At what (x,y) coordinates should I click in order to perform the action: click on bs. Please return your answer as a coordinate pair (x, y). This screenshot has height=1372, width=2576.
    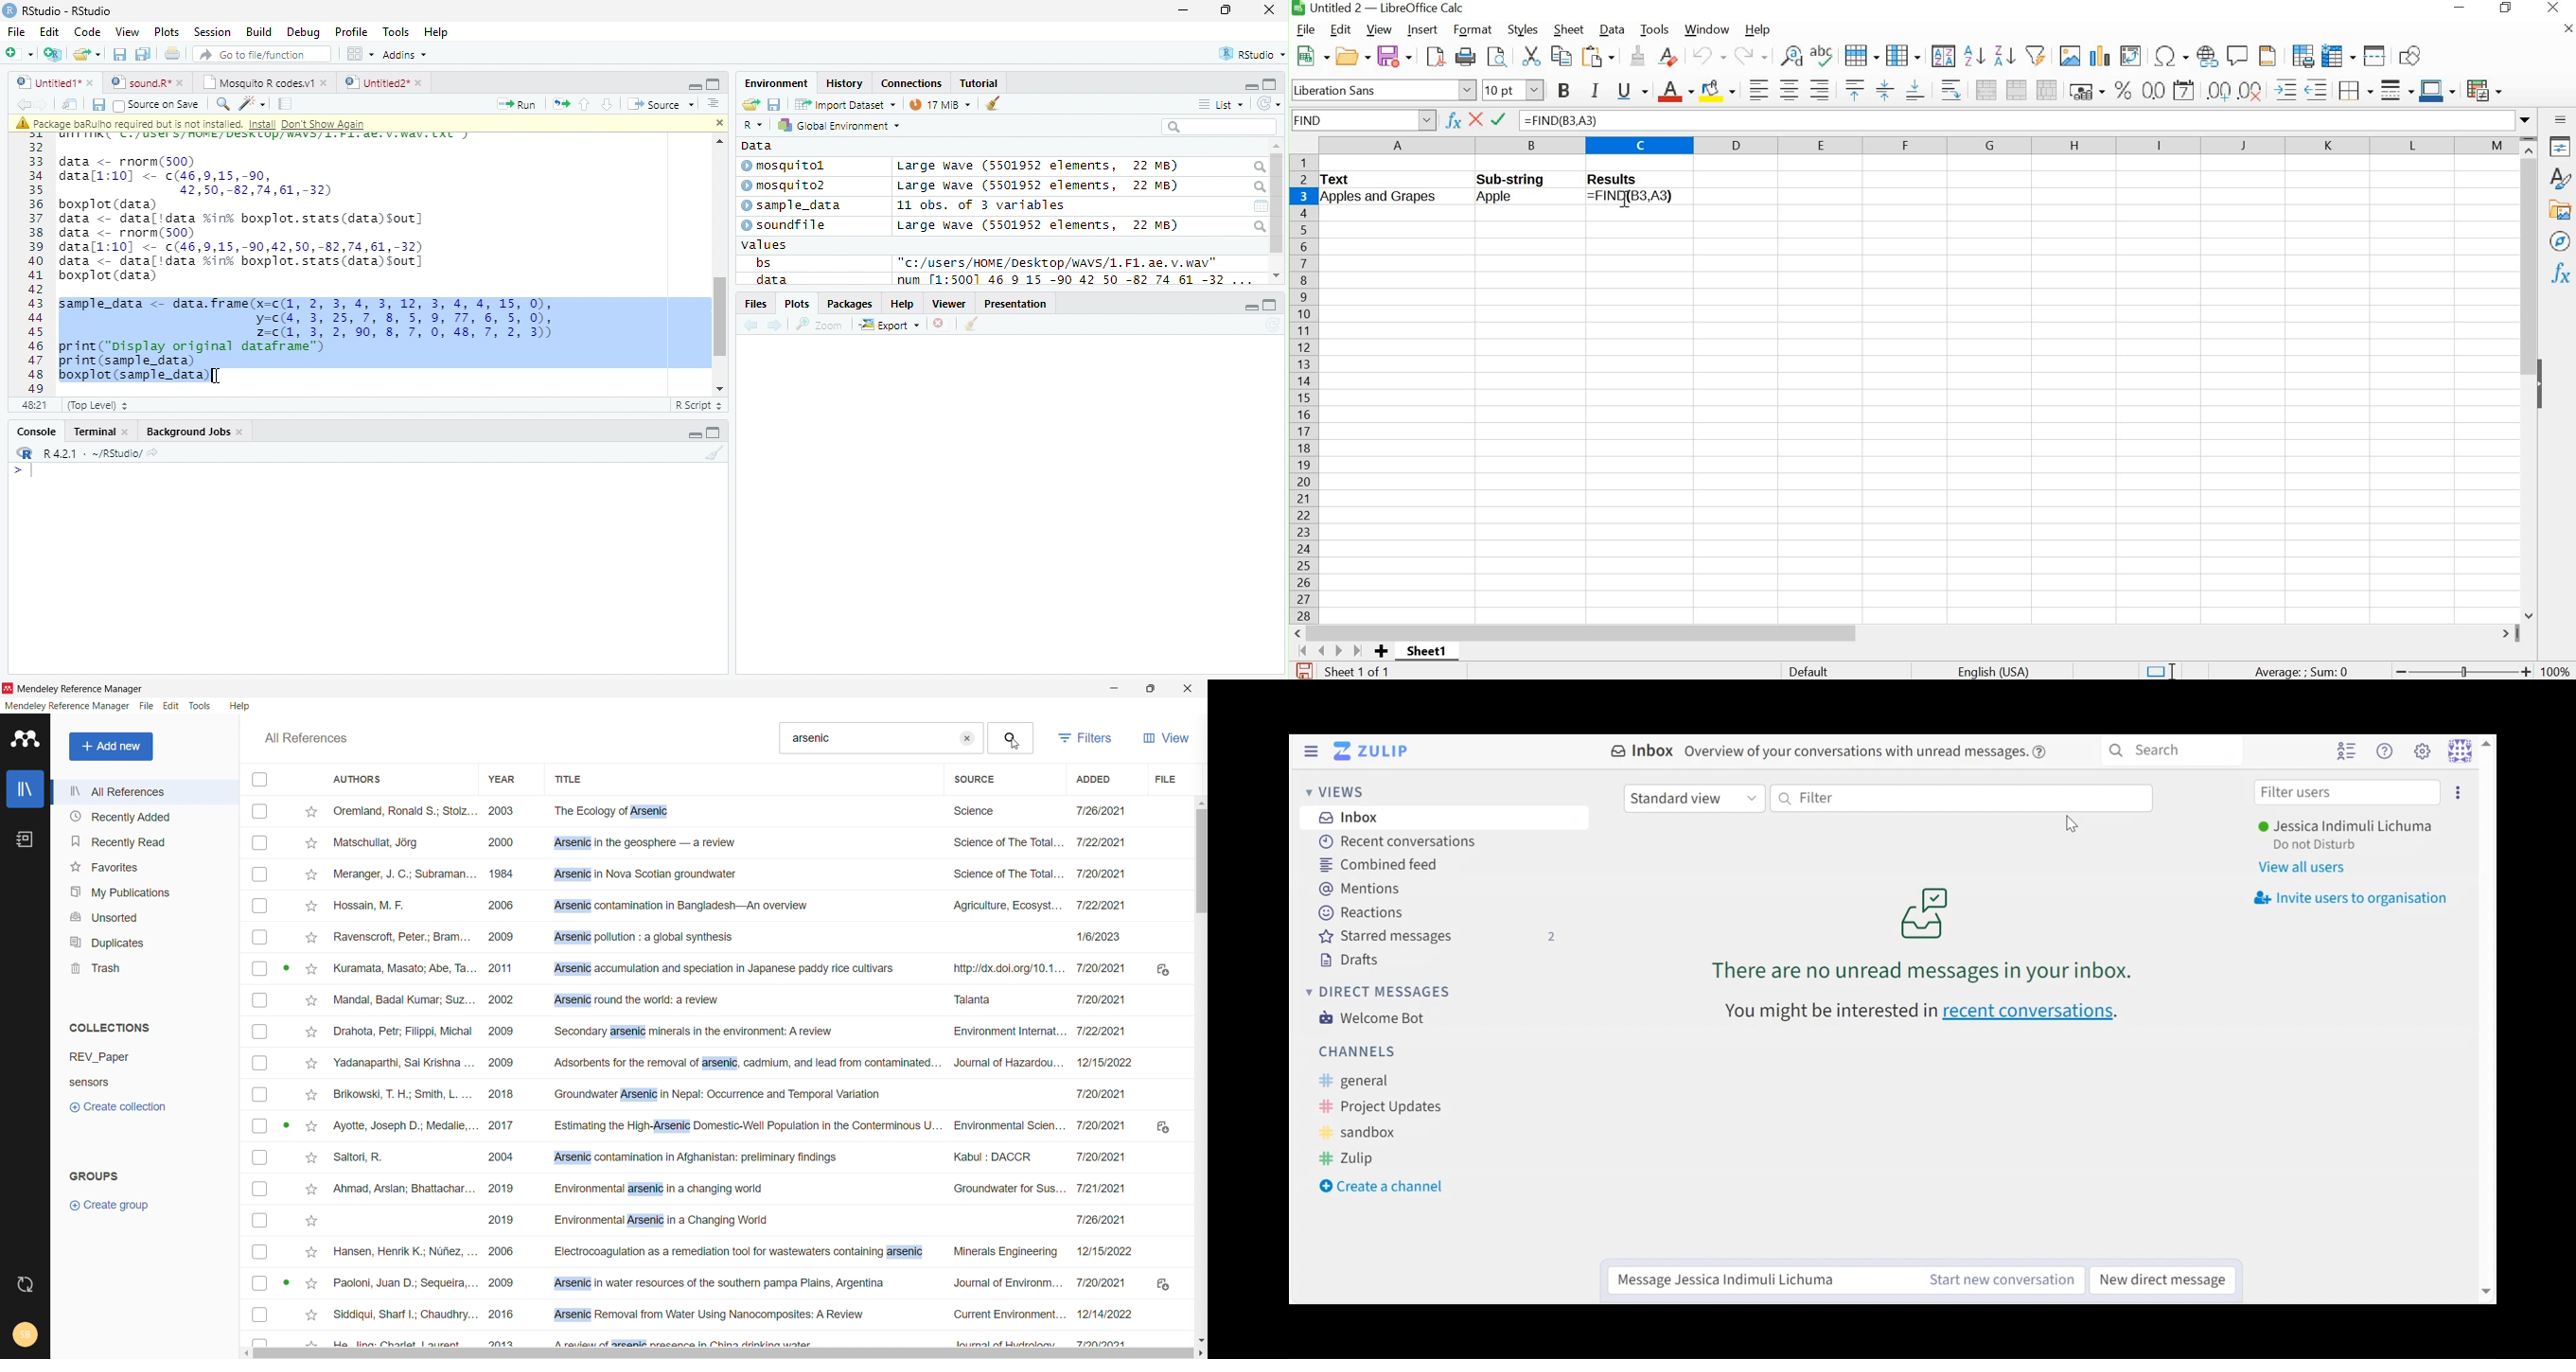
    Looking at the image, I should click on (763, 262).